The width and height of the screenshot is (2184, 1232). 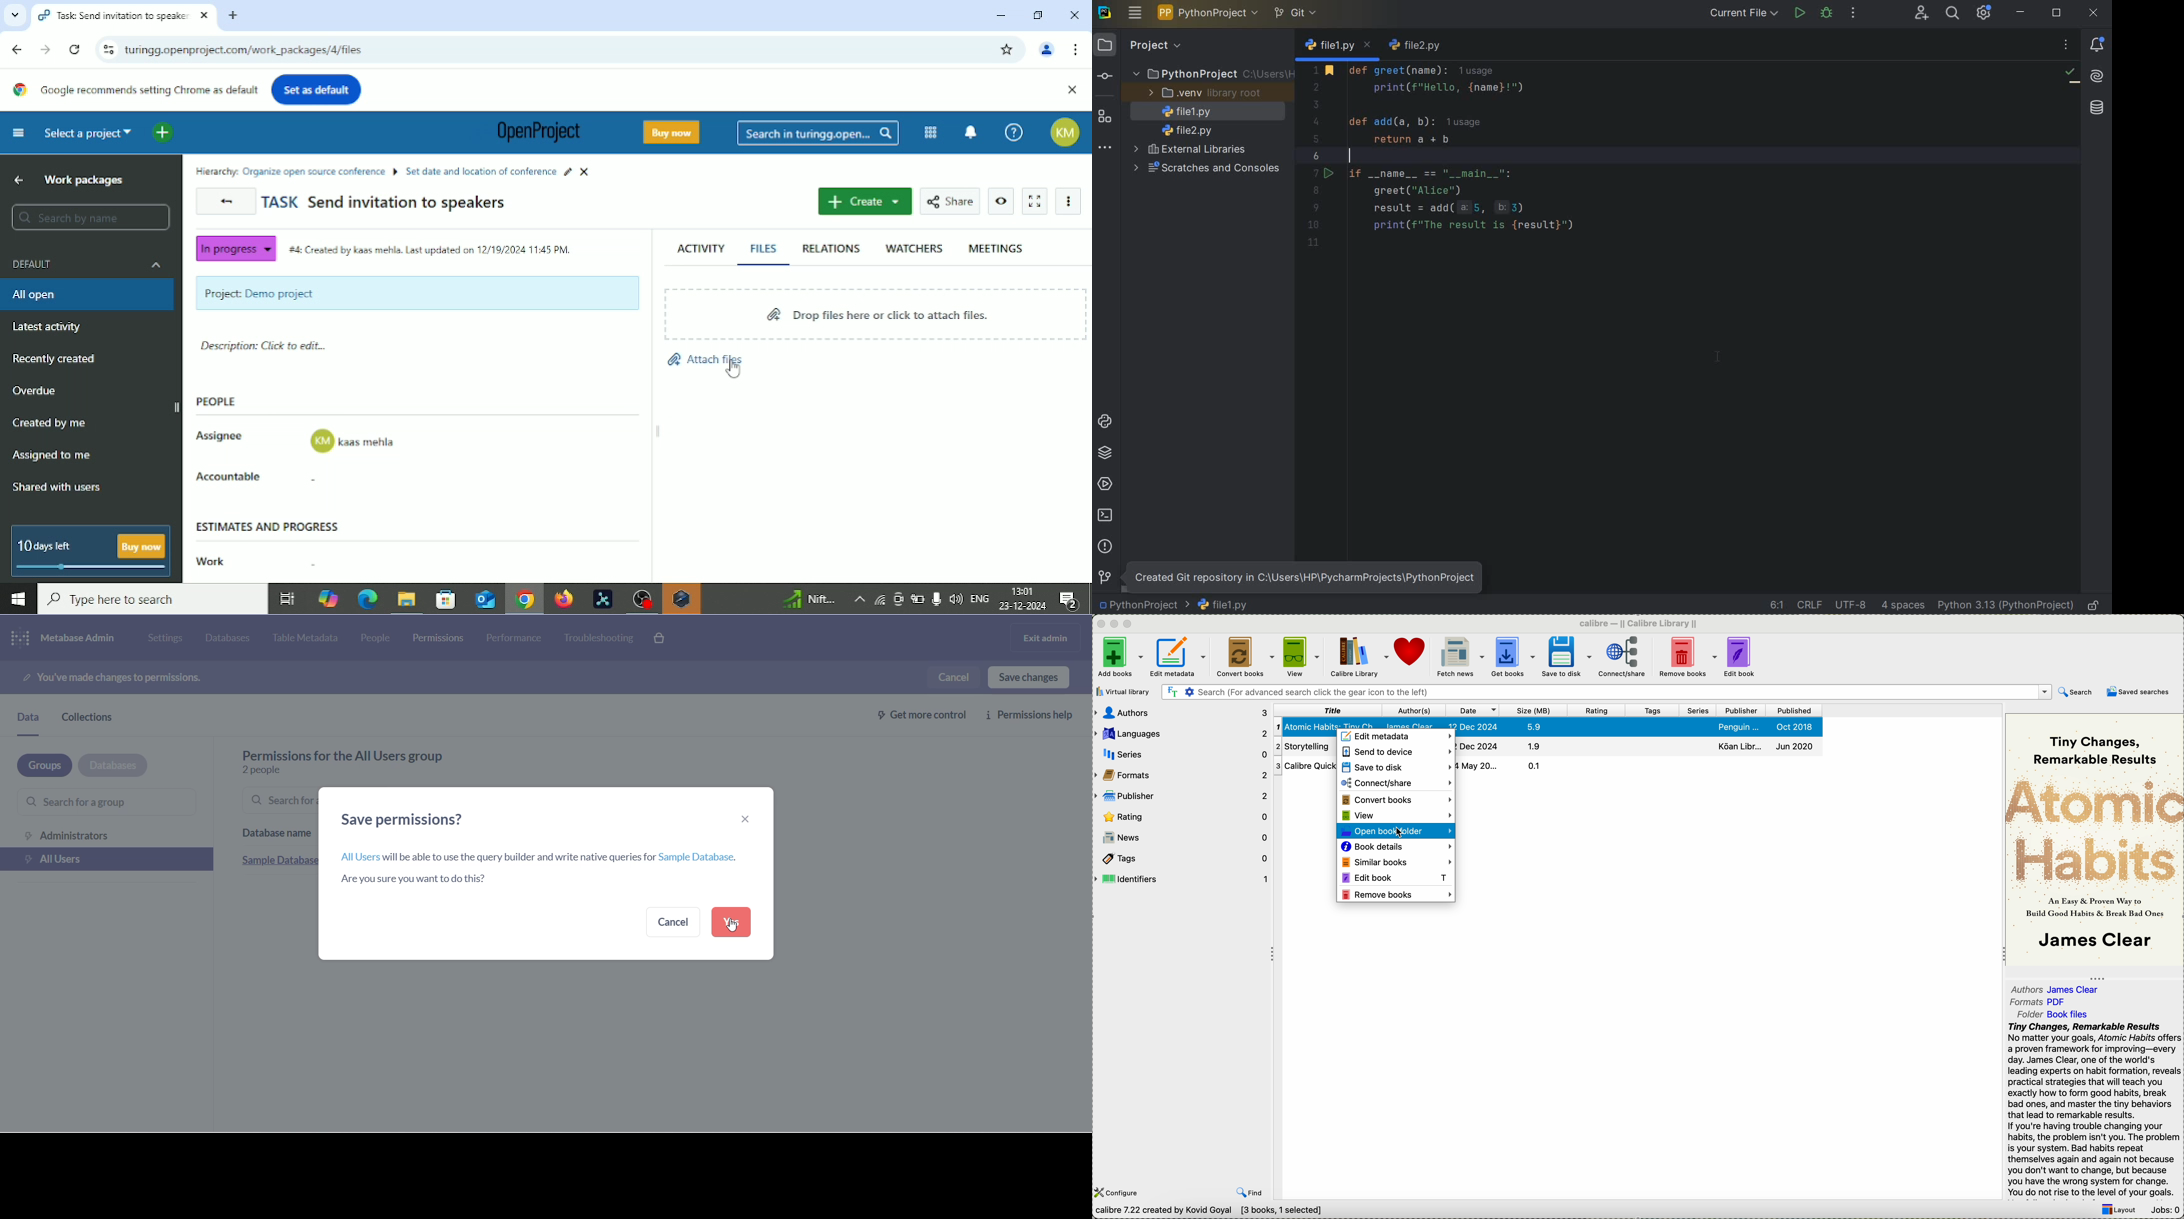 What do you see at coordinates (29, 720) in the screenshot?
I see `data` at bounding box center [29, 720].